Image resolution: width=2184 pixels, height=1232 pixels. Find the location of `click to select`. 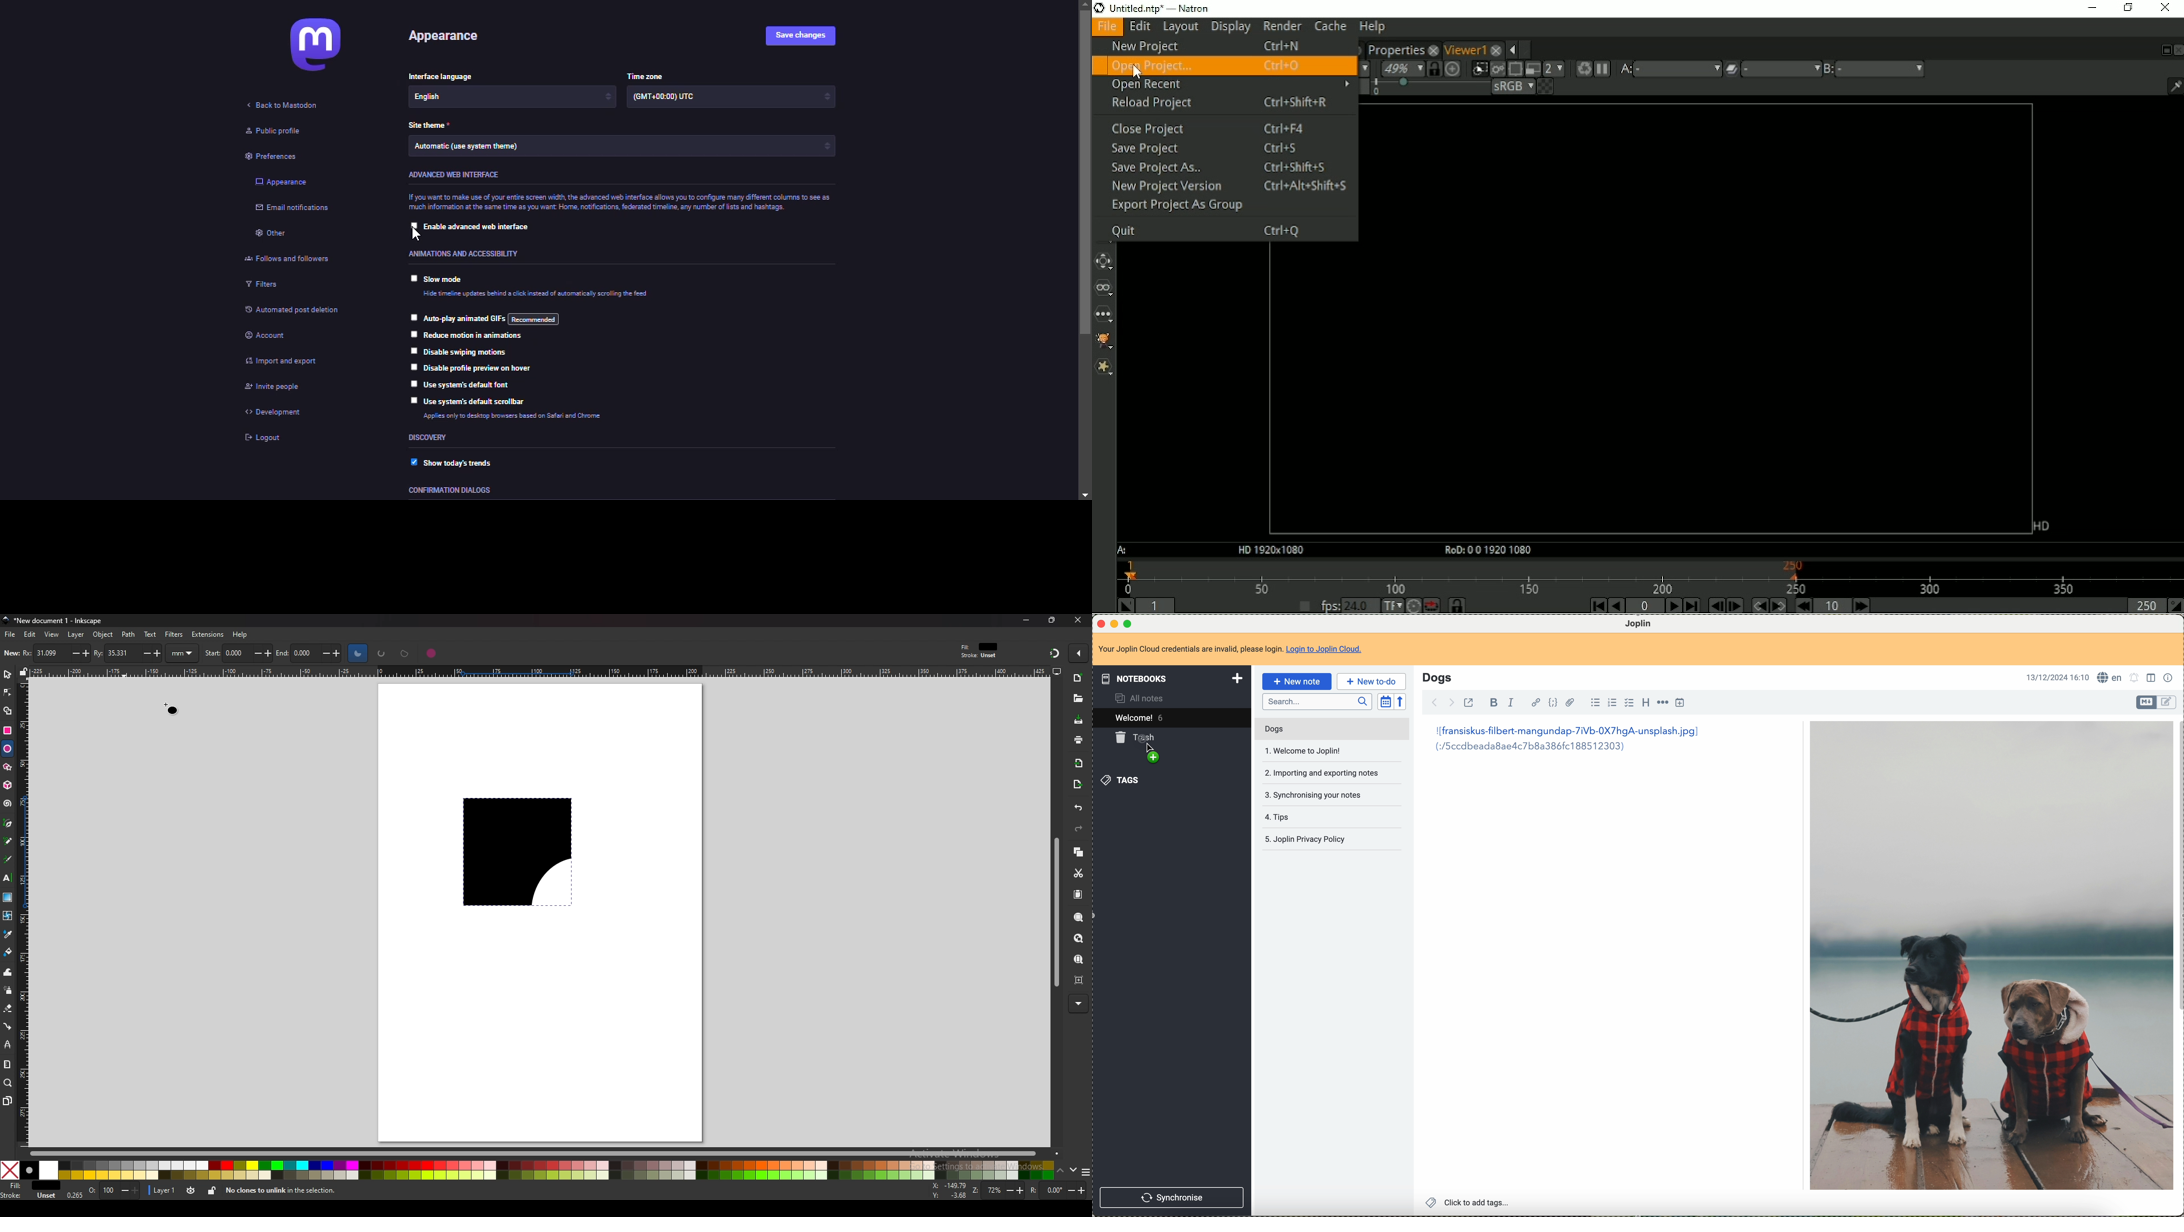

click to select is located at coordinates (411, 318).